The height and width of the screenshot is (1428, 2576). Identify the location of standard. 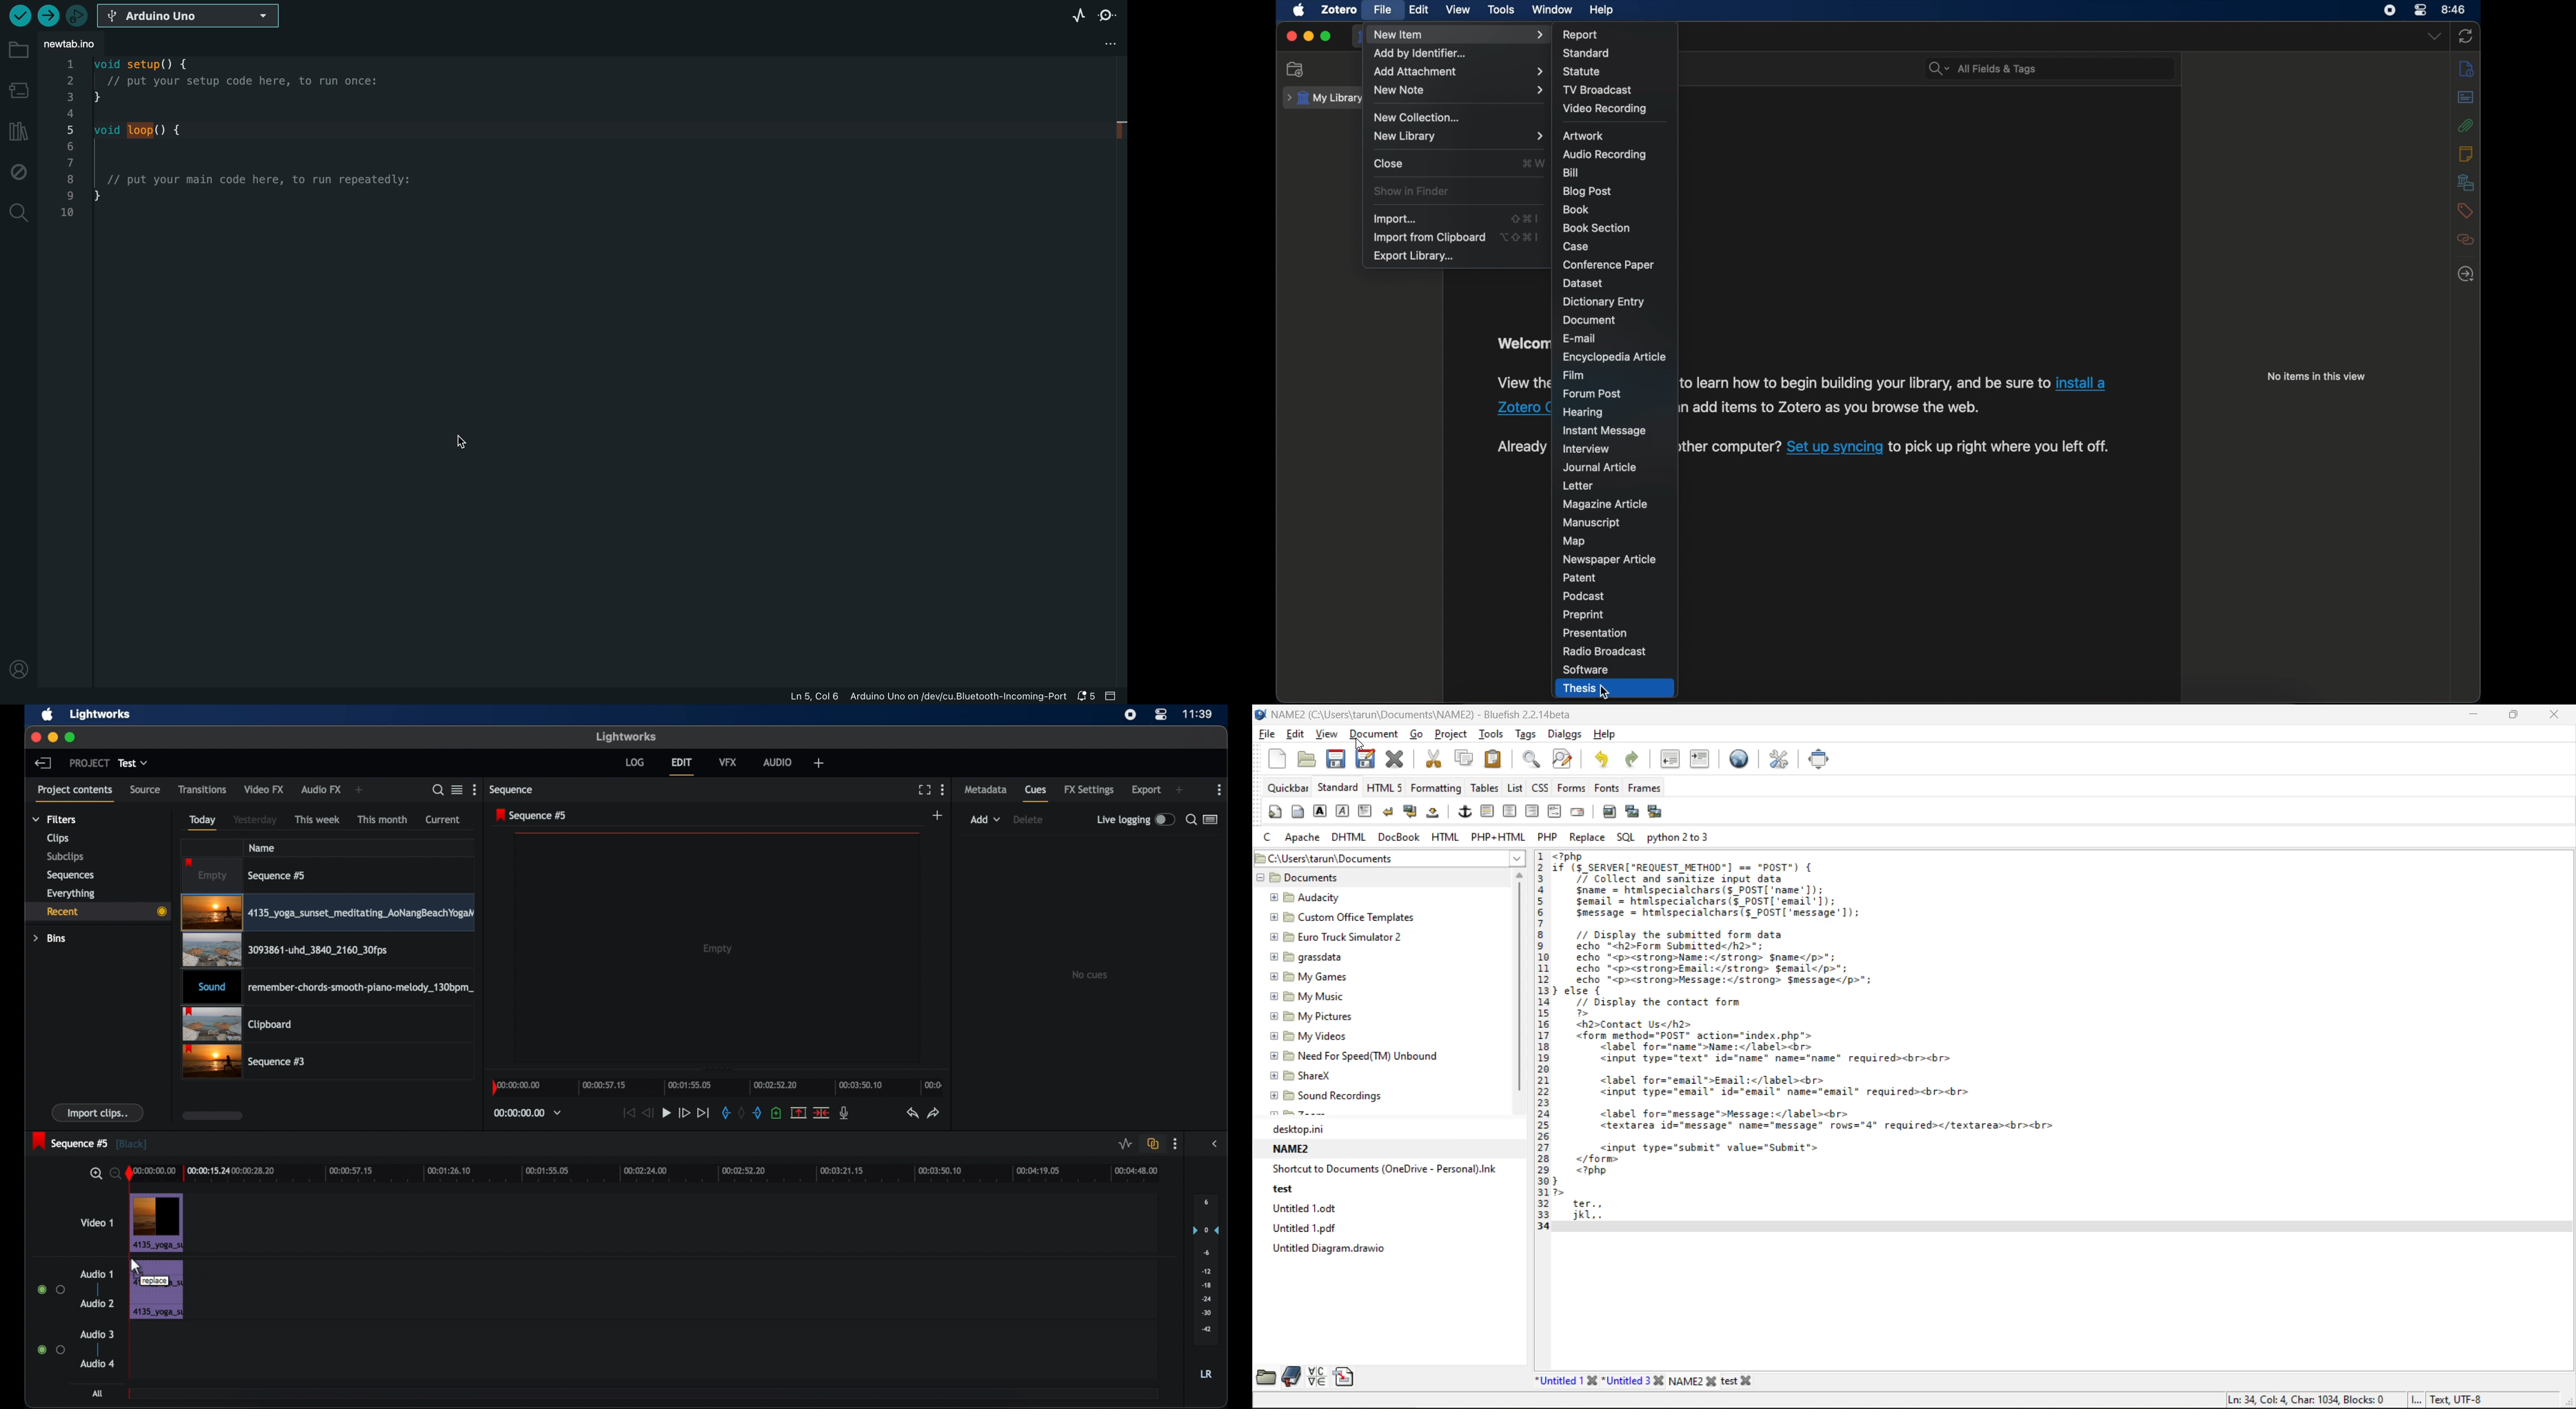
(1588, 53).